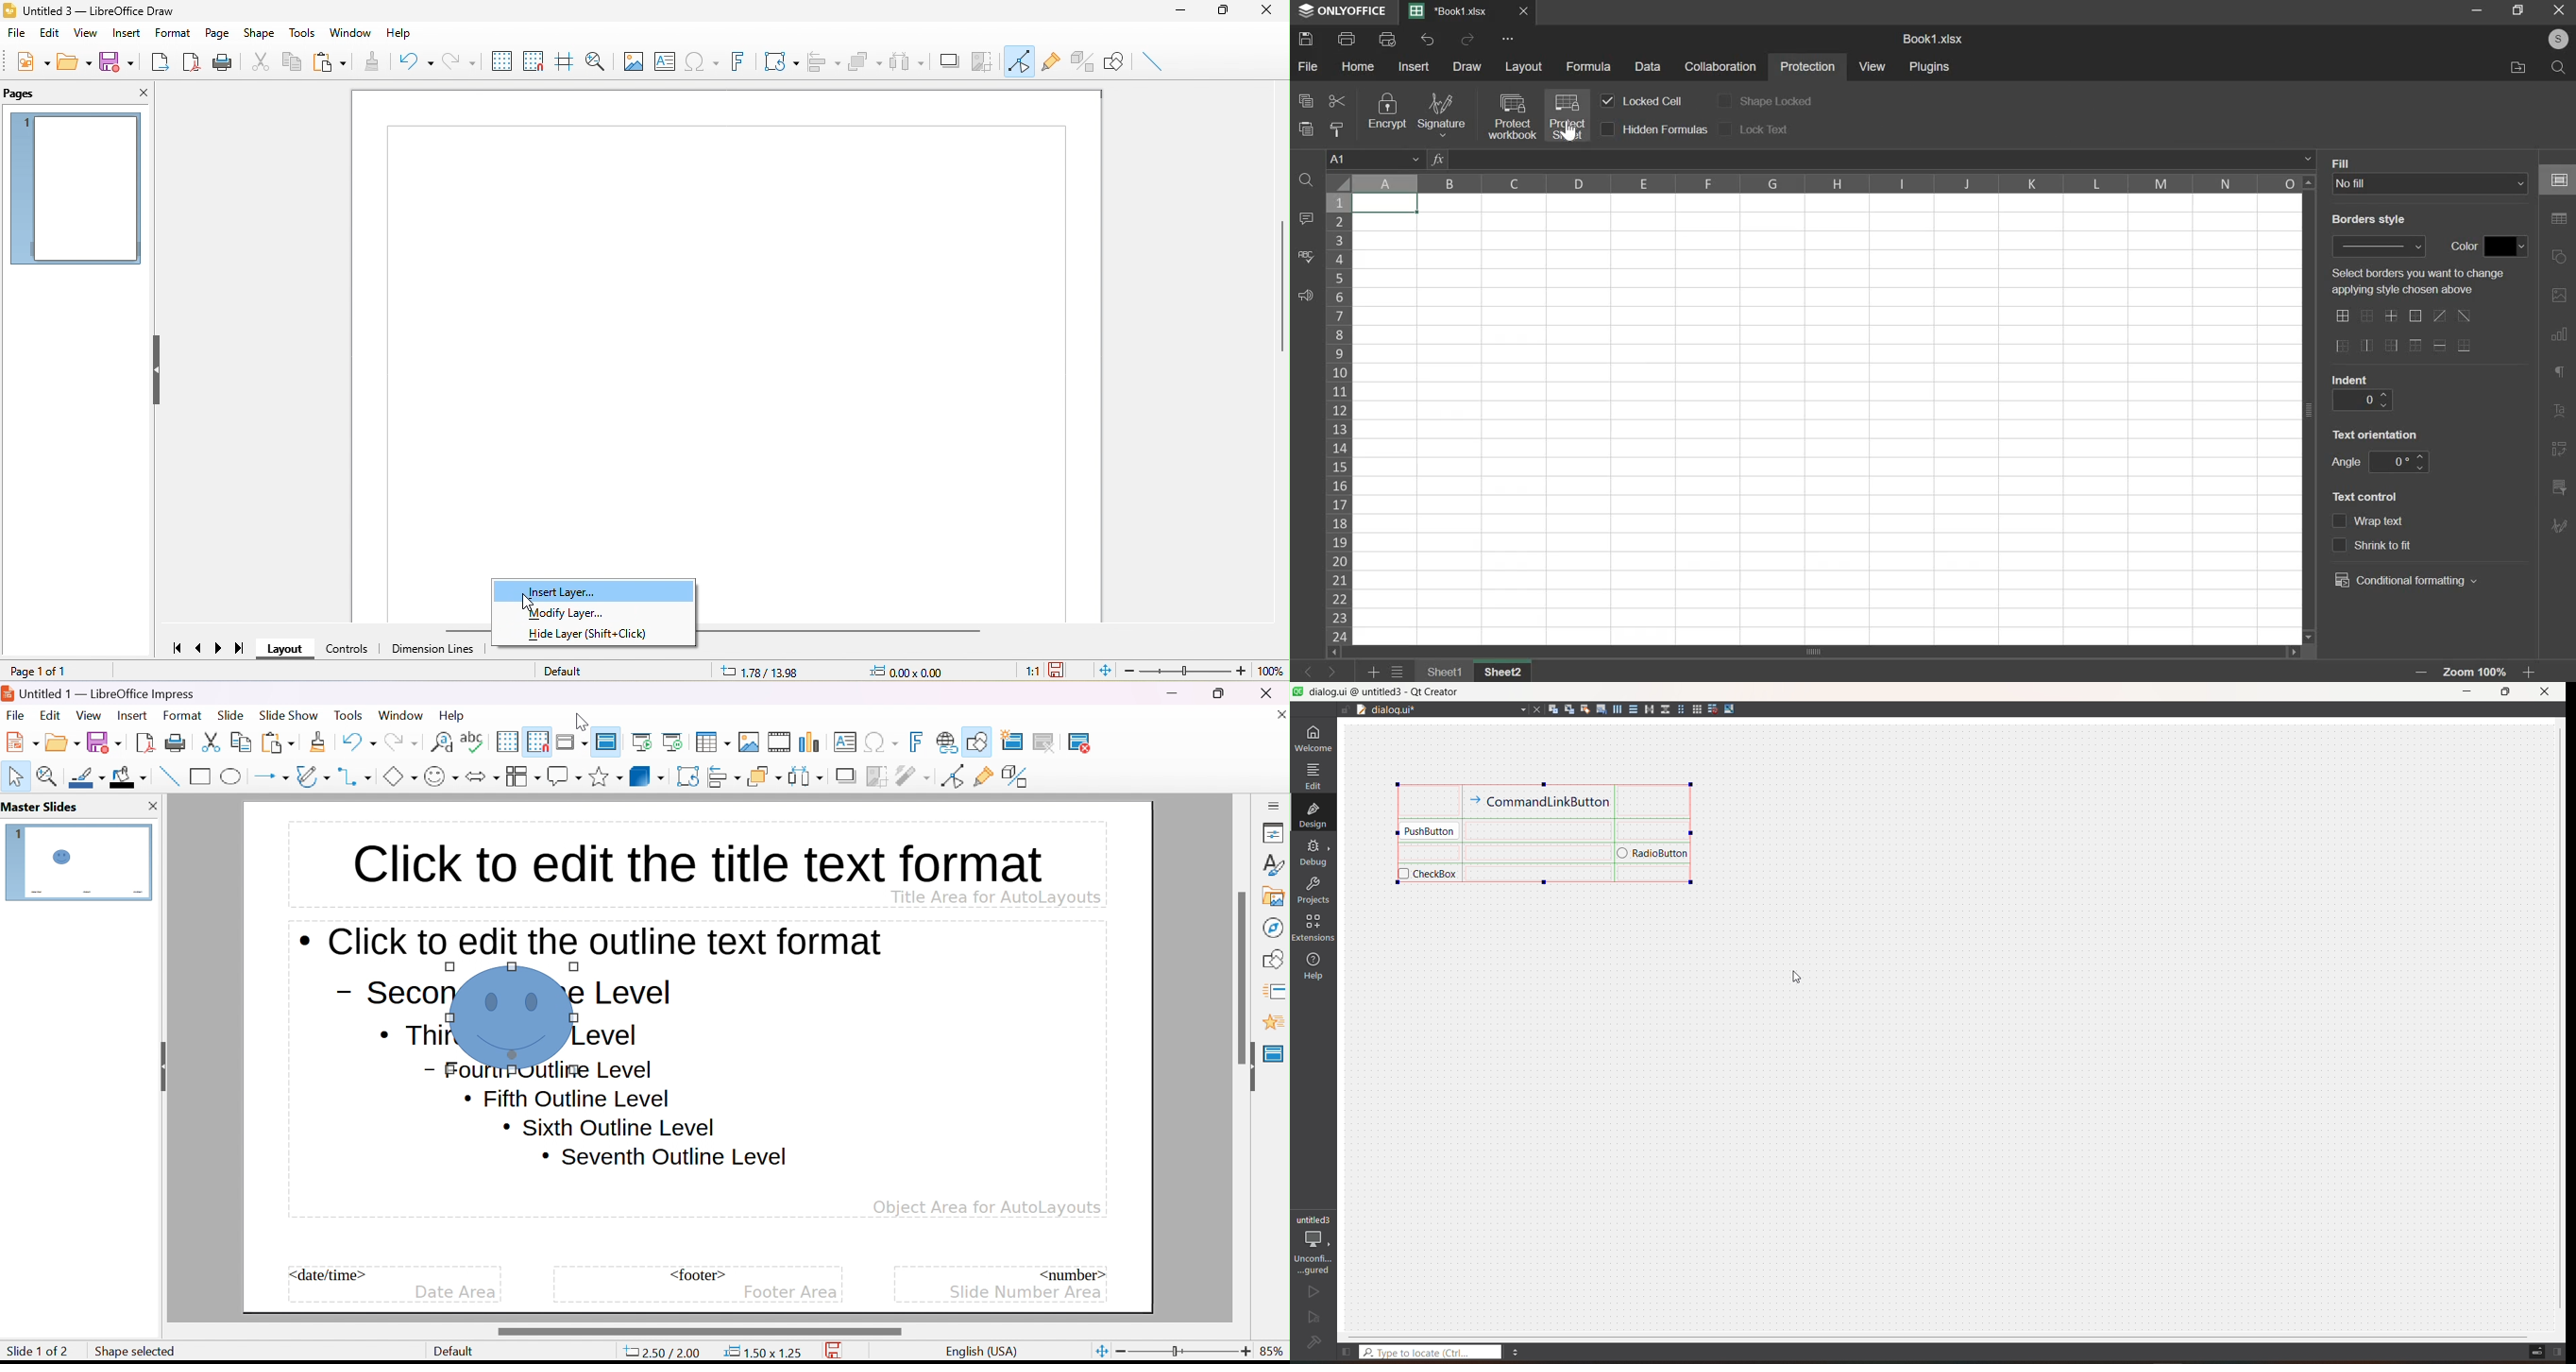  Describe the element at coordinates (2466, 316) in the screenshot. I see `border options` at that location.